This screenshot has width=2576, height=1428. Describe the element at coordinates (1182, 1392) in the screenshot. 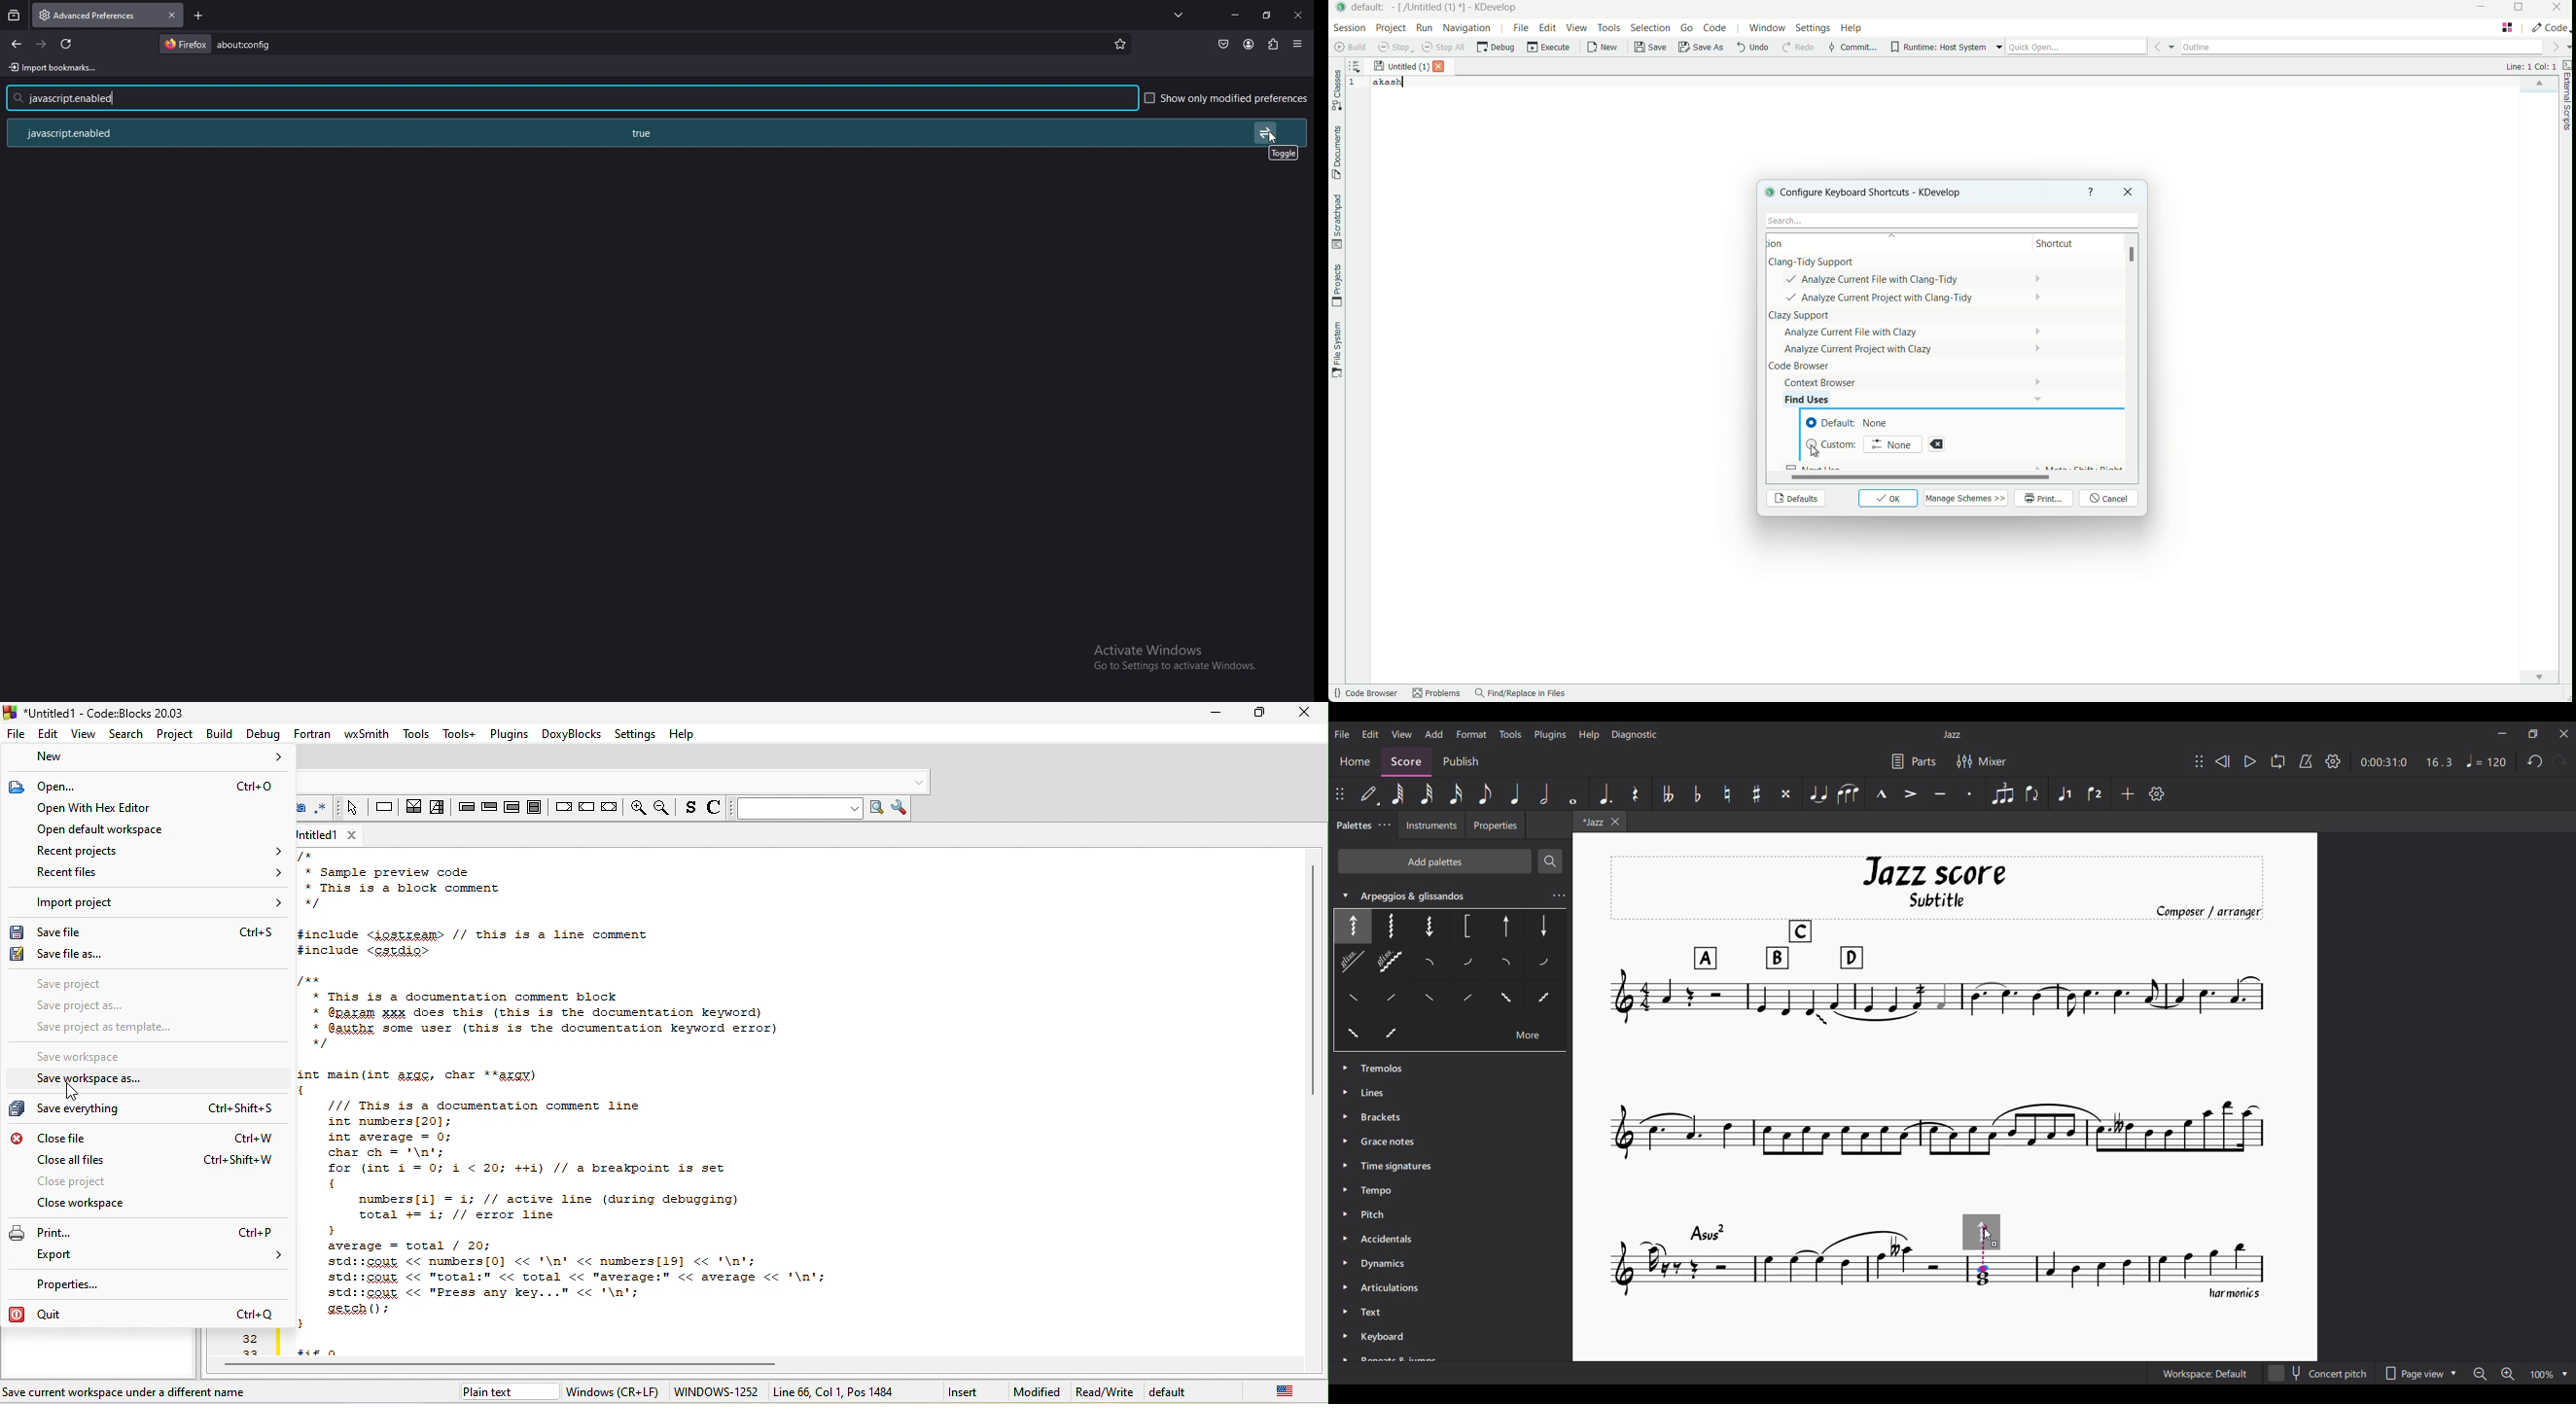

I see `default` at that location.